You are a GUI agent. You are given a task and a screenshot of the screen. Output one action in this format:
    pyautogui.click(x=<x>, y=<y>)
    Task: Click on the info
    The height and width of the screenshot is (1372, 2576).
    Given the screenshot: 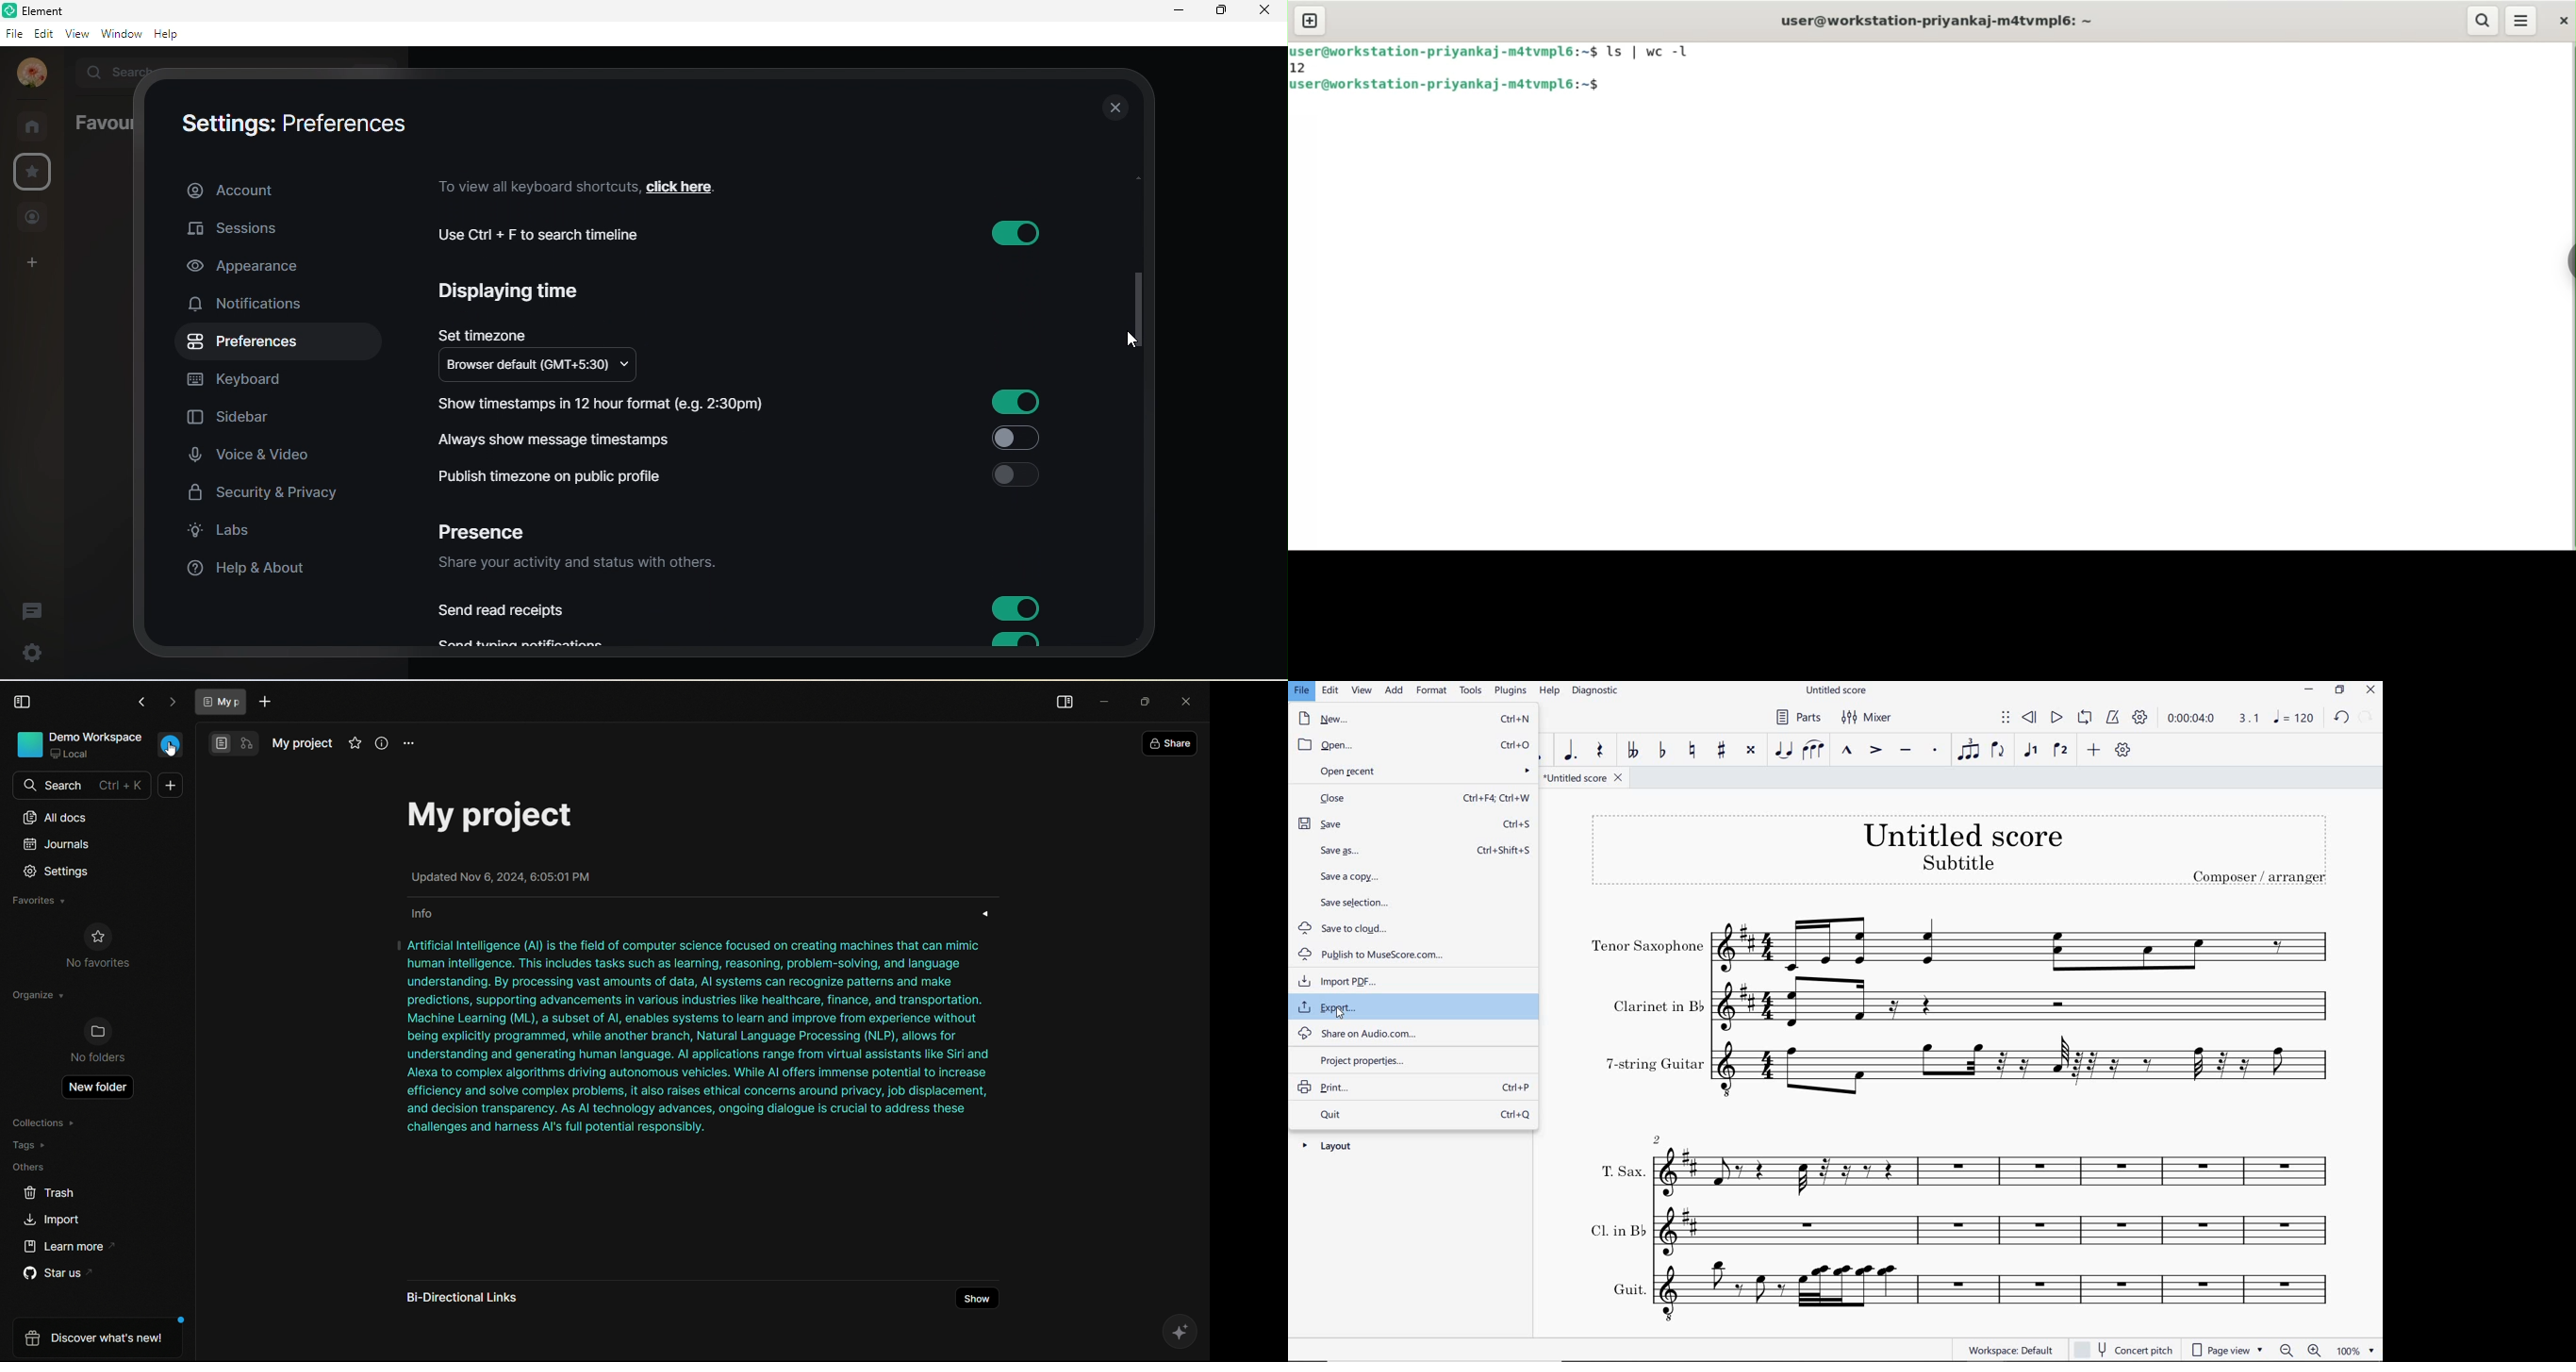 What is the action you would take?
    pyautogui.click(x=383, y=743)
    